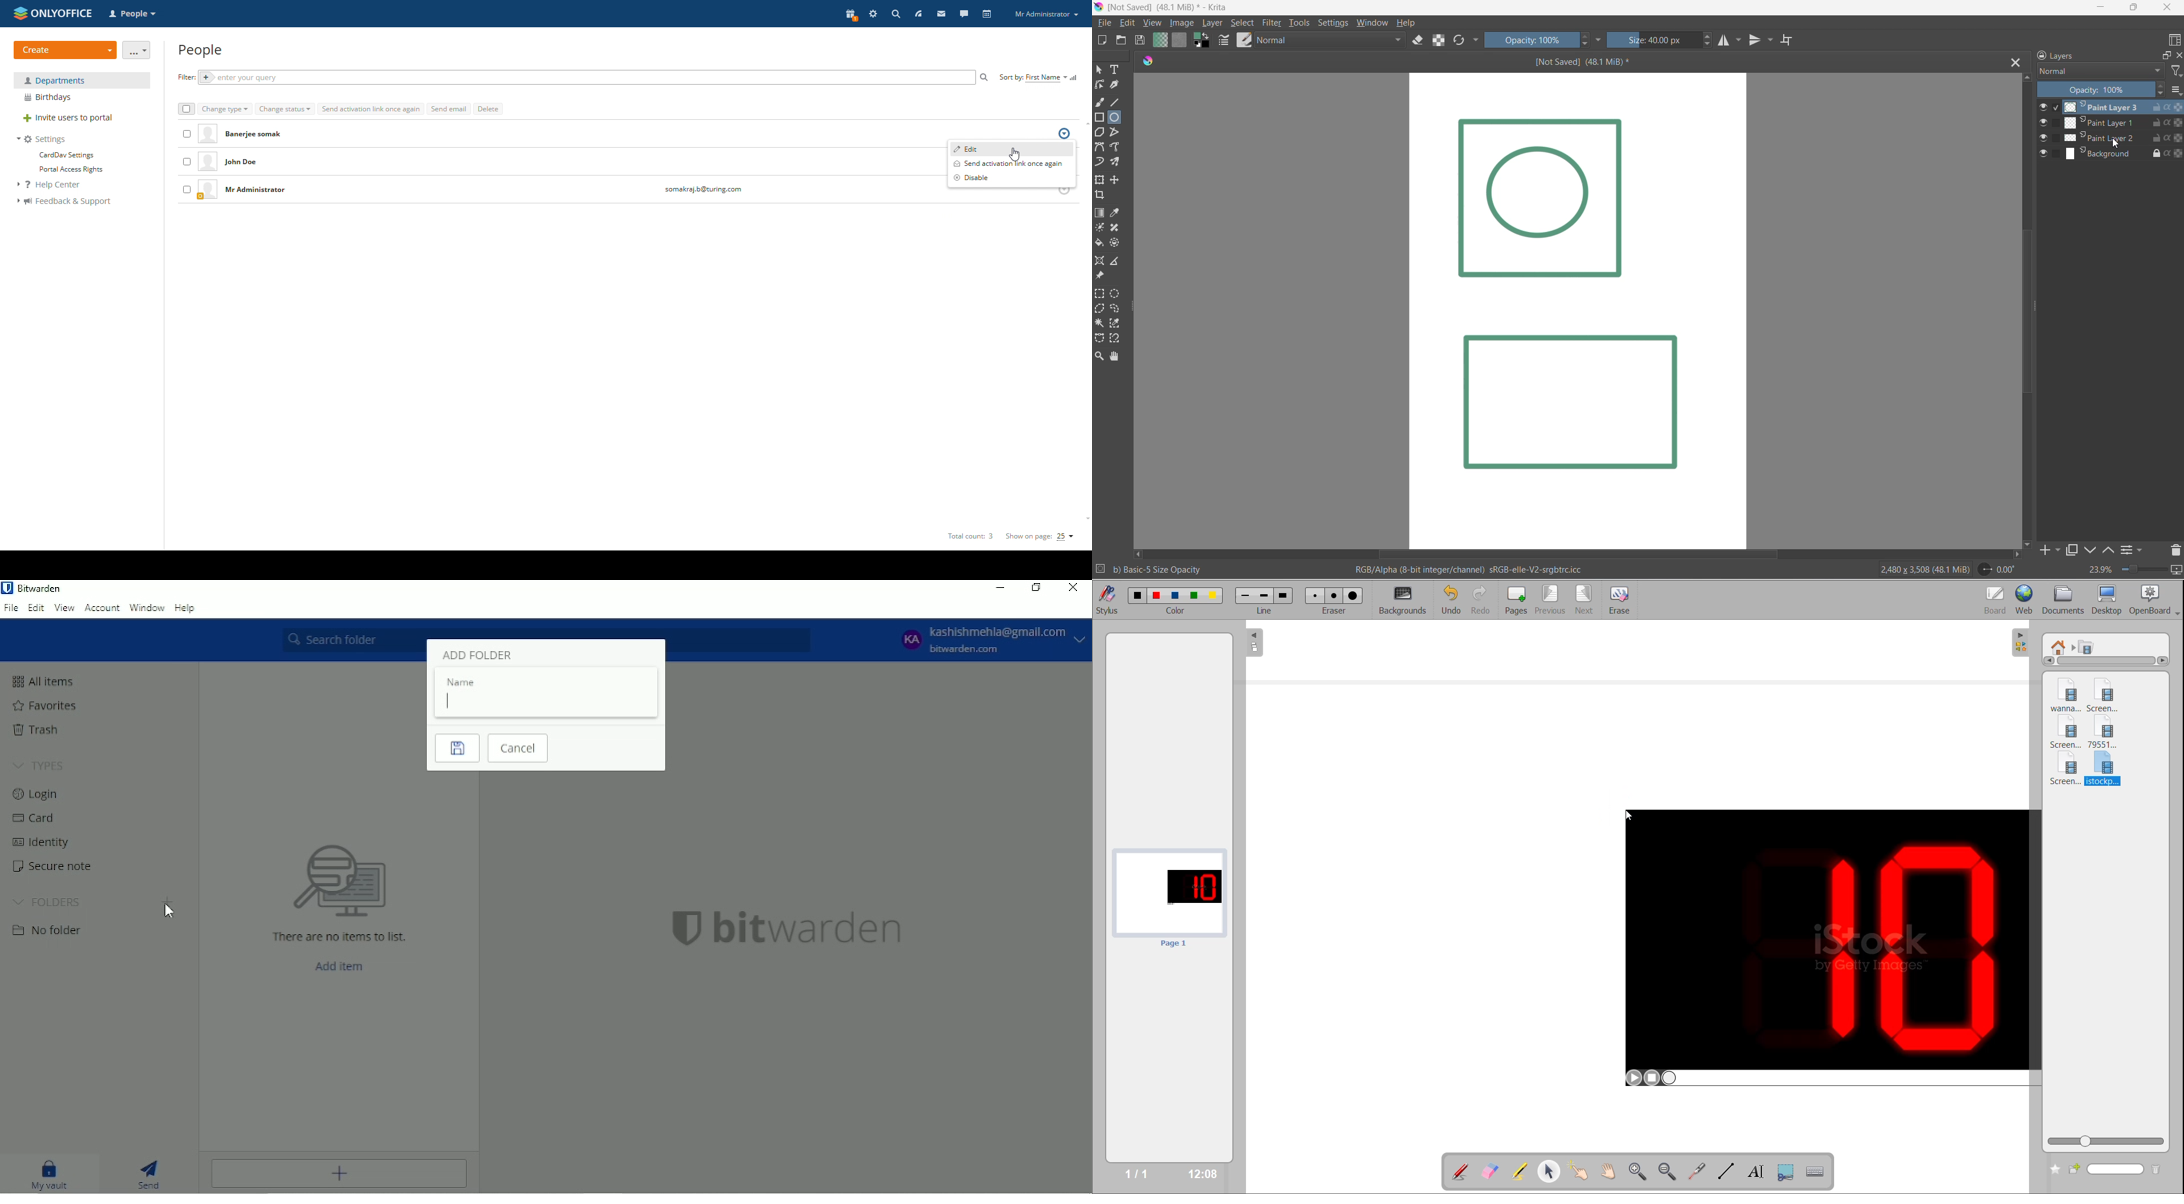  What do you see at coordinates (2177, 549) in the screenshot?
I see `delete` at bounding box center [2177, 549].